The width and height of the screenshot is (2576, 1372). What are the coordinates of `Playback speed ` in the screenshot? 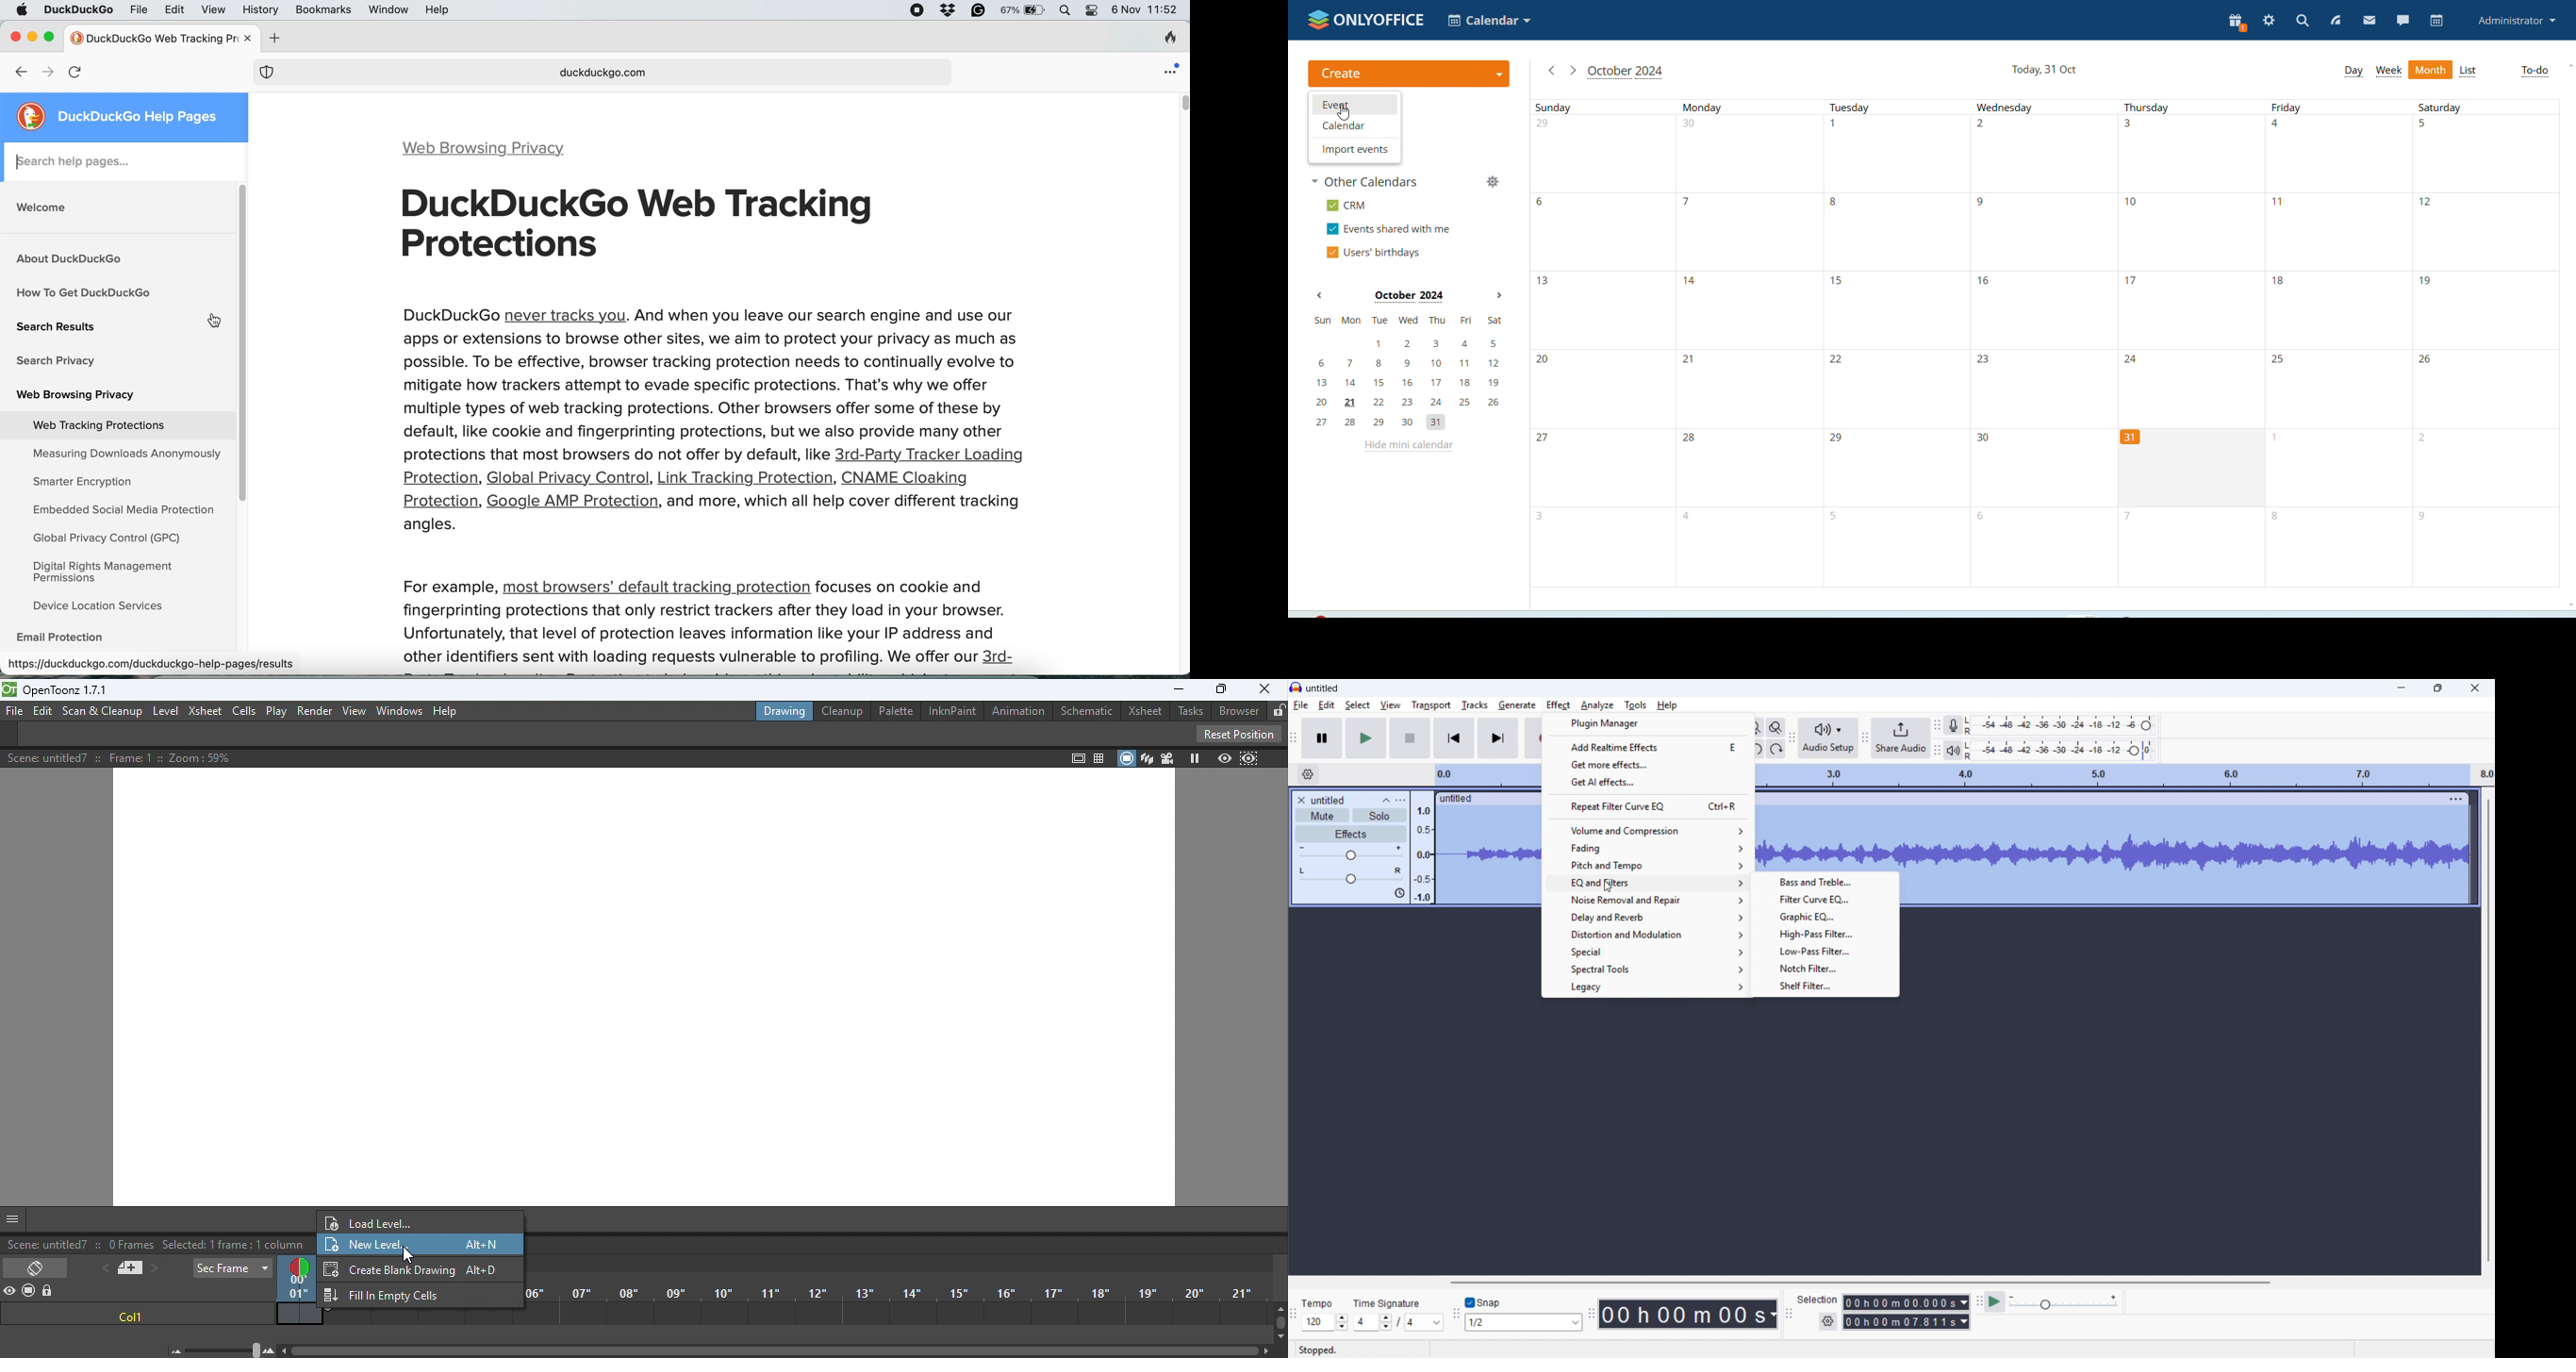 It's located at (2063, 1303).